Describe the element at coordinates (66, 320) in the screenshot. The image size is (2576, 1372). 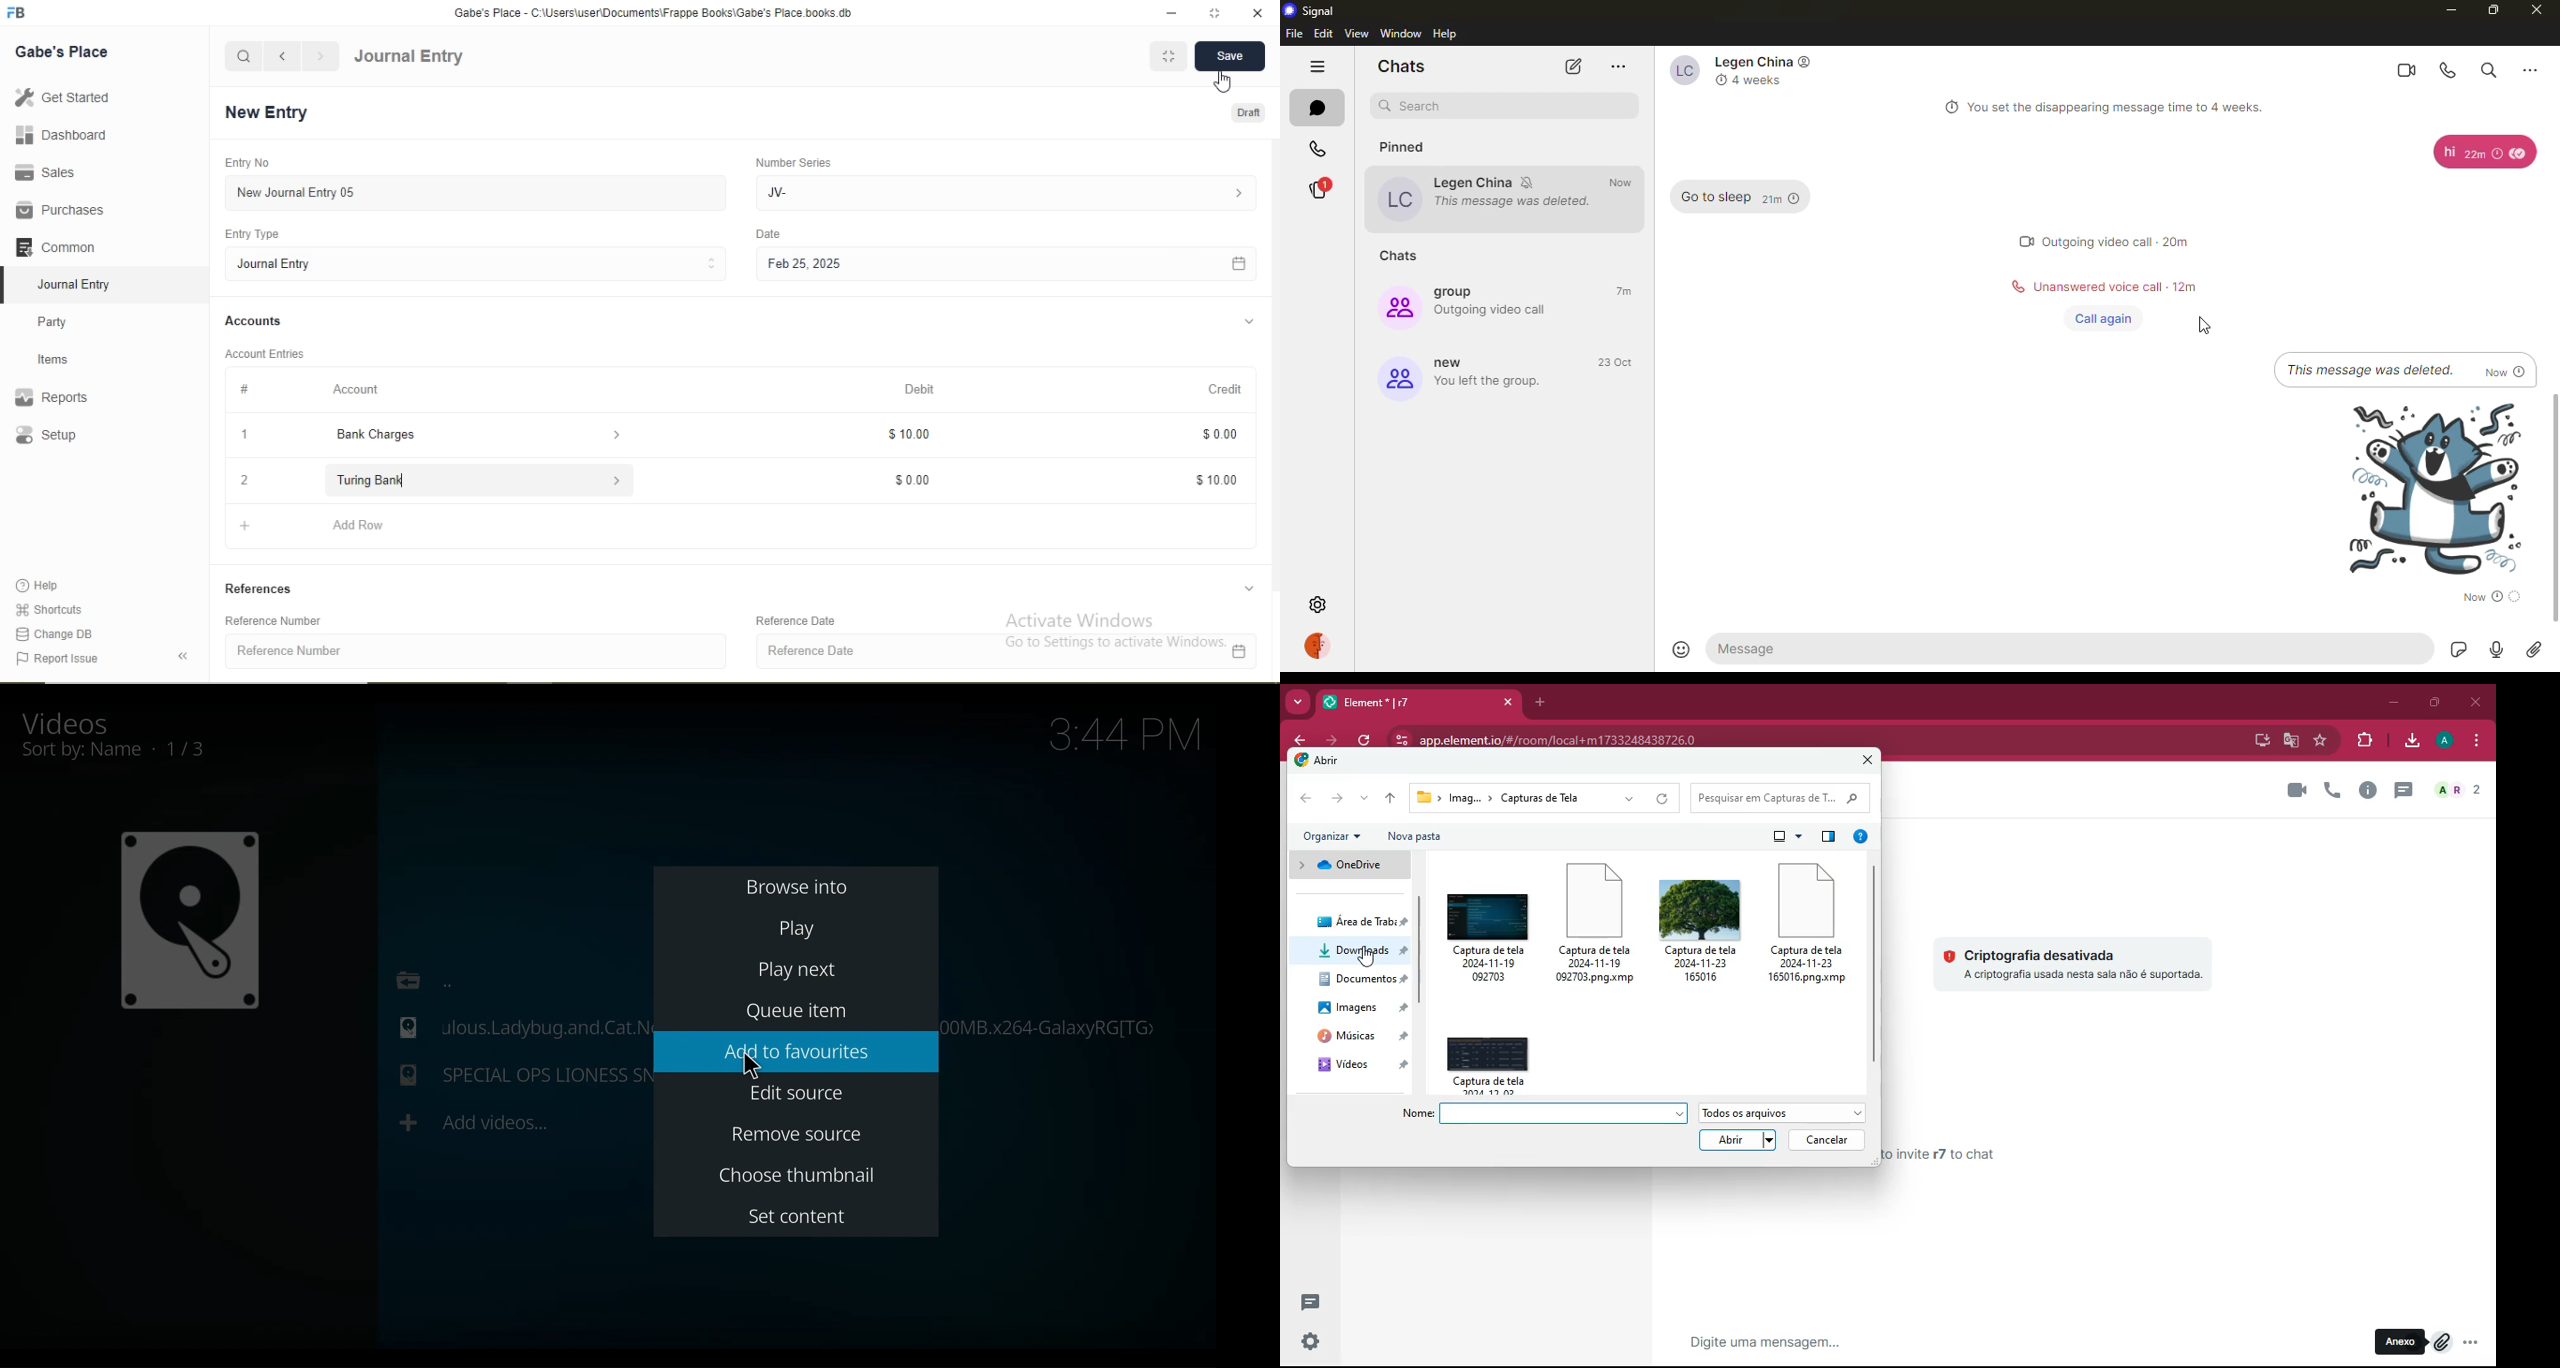
I see `Party` at that location.